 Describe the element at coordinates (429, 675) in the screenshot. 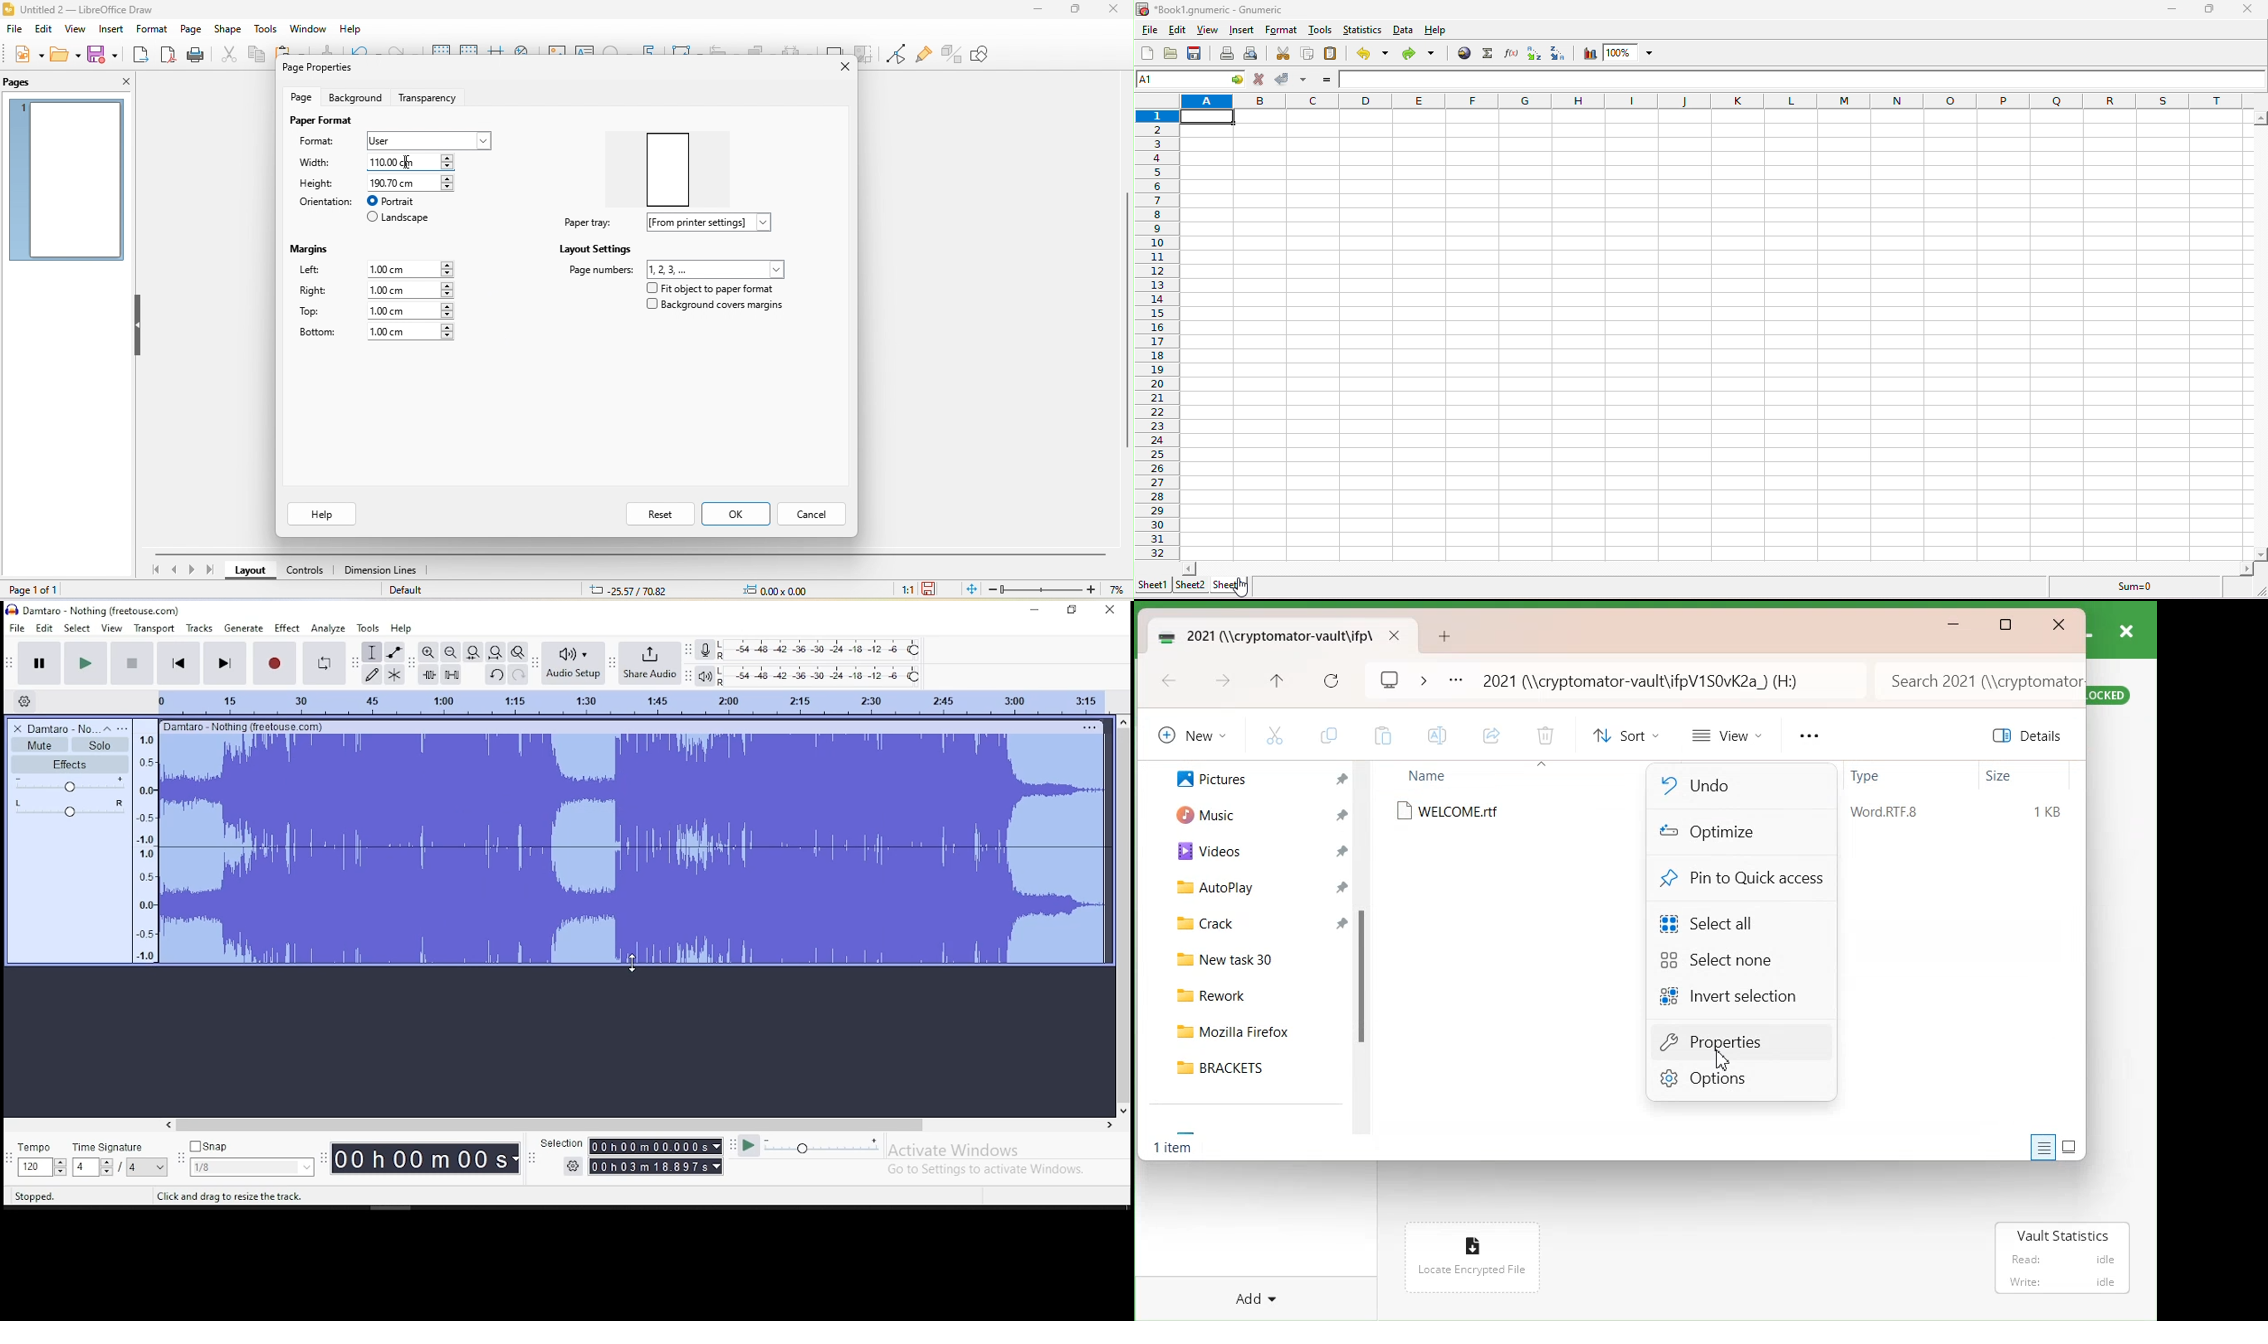

I see `trim audio outside selection` at that location.